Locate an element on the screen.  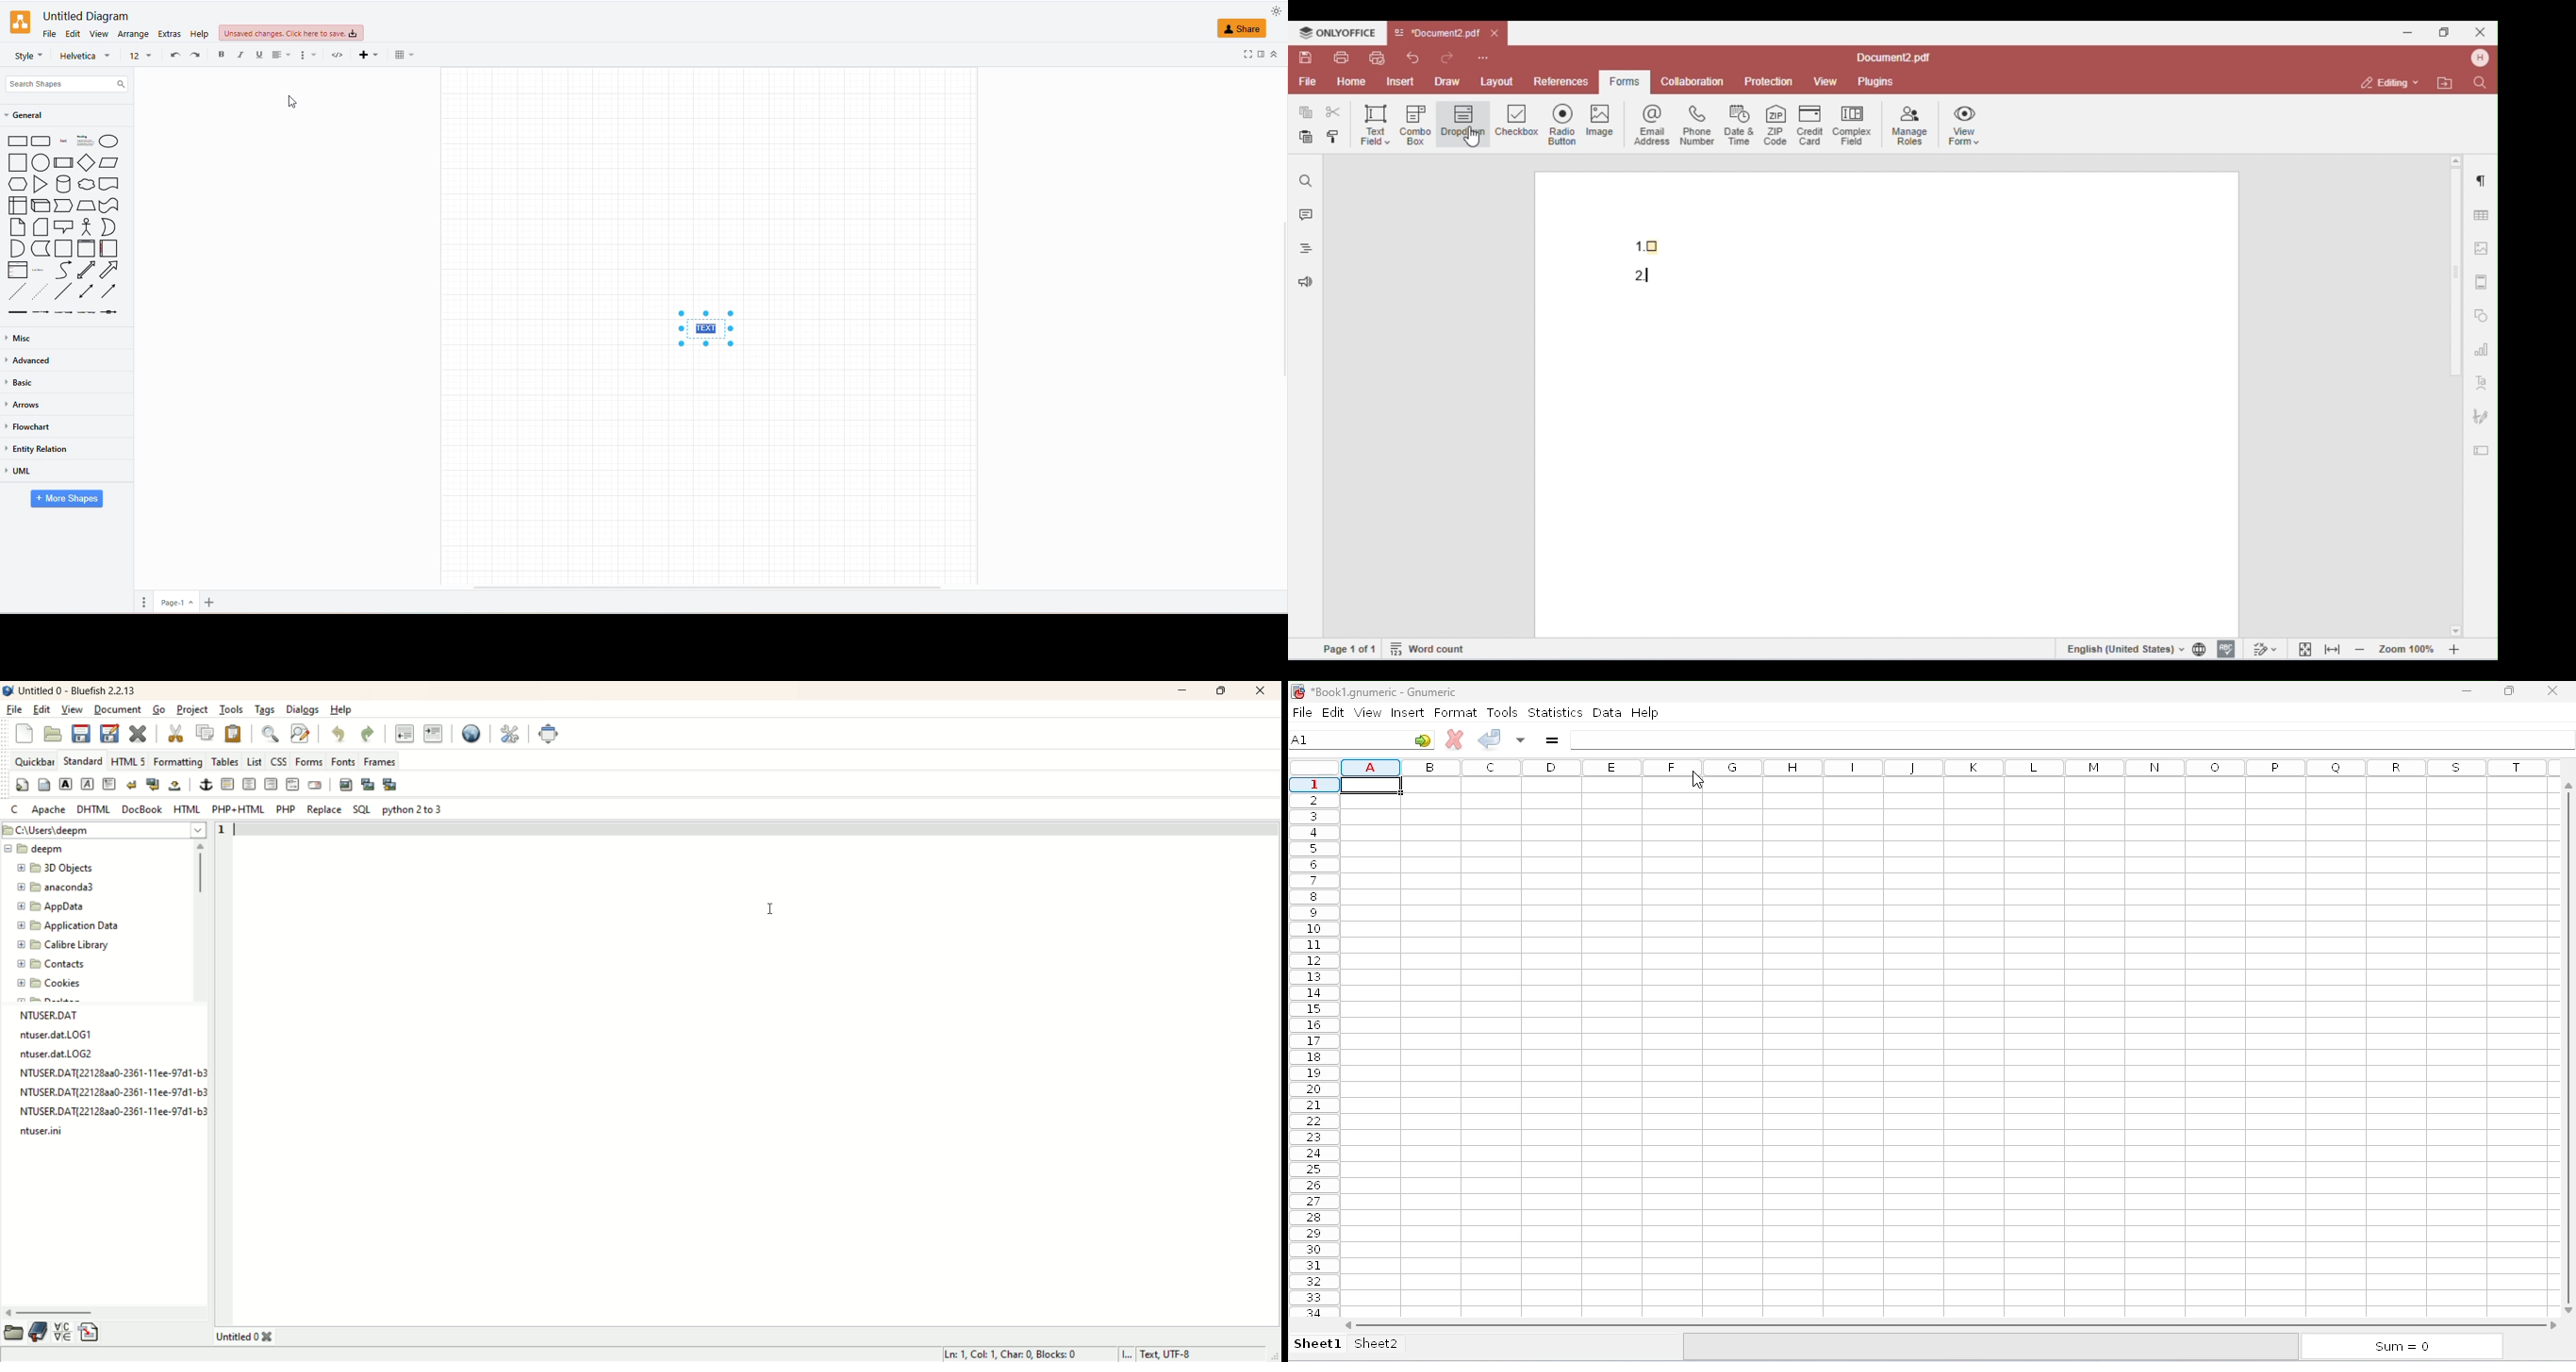
help is located at coordinates (1645, 711).